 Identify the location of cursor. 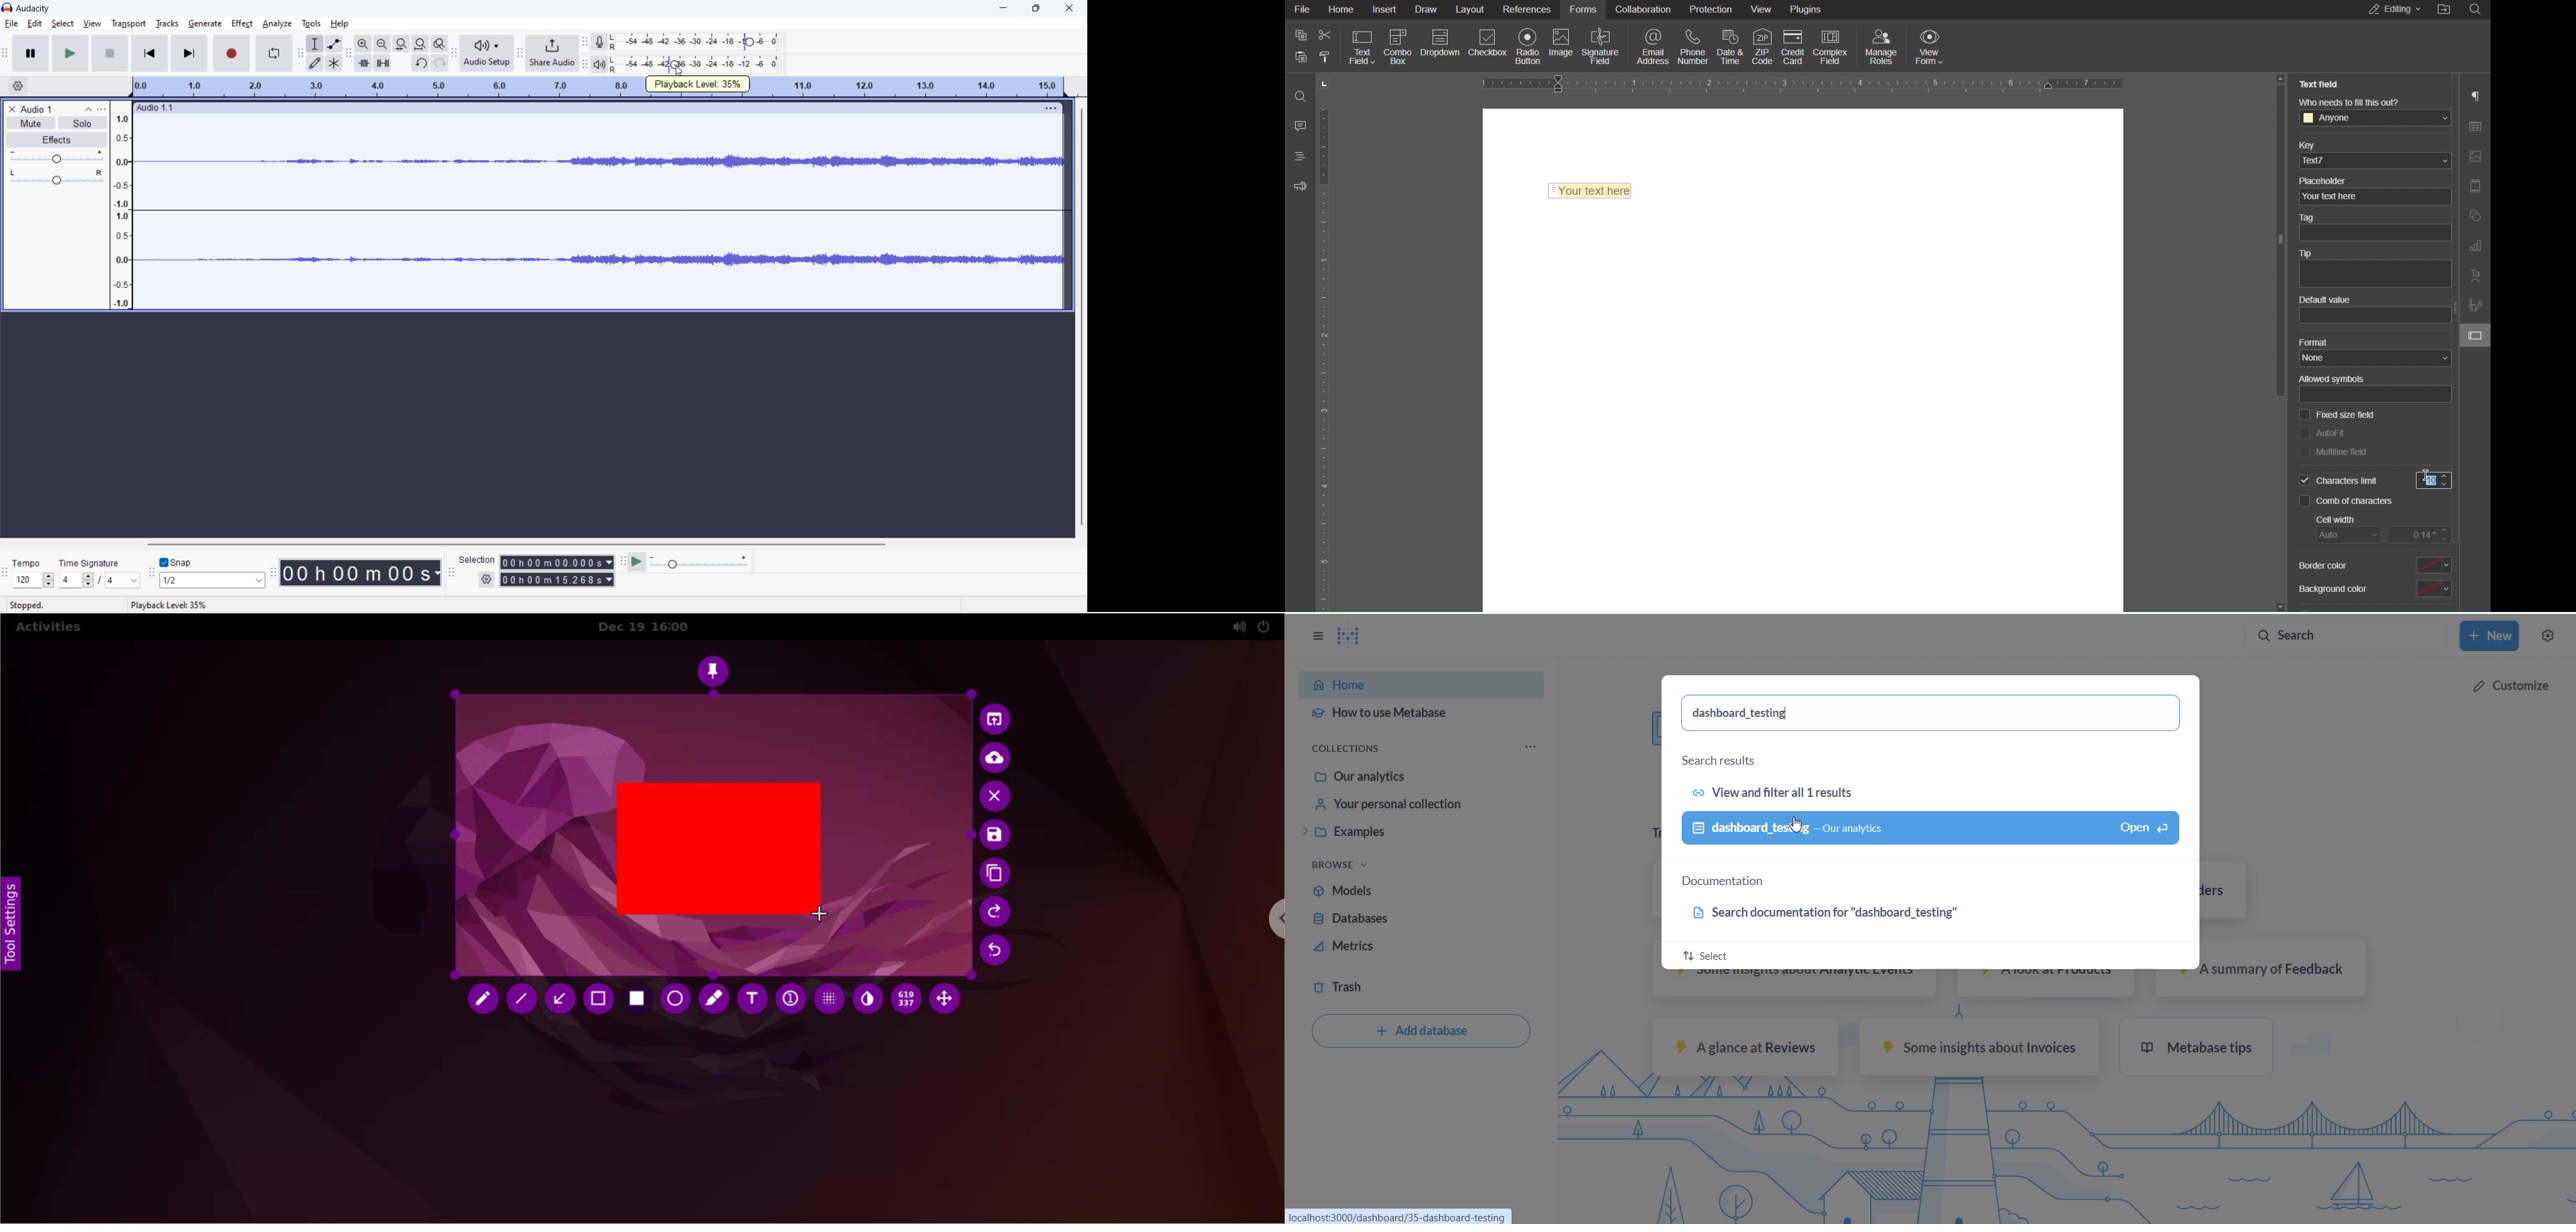
(680, 71).